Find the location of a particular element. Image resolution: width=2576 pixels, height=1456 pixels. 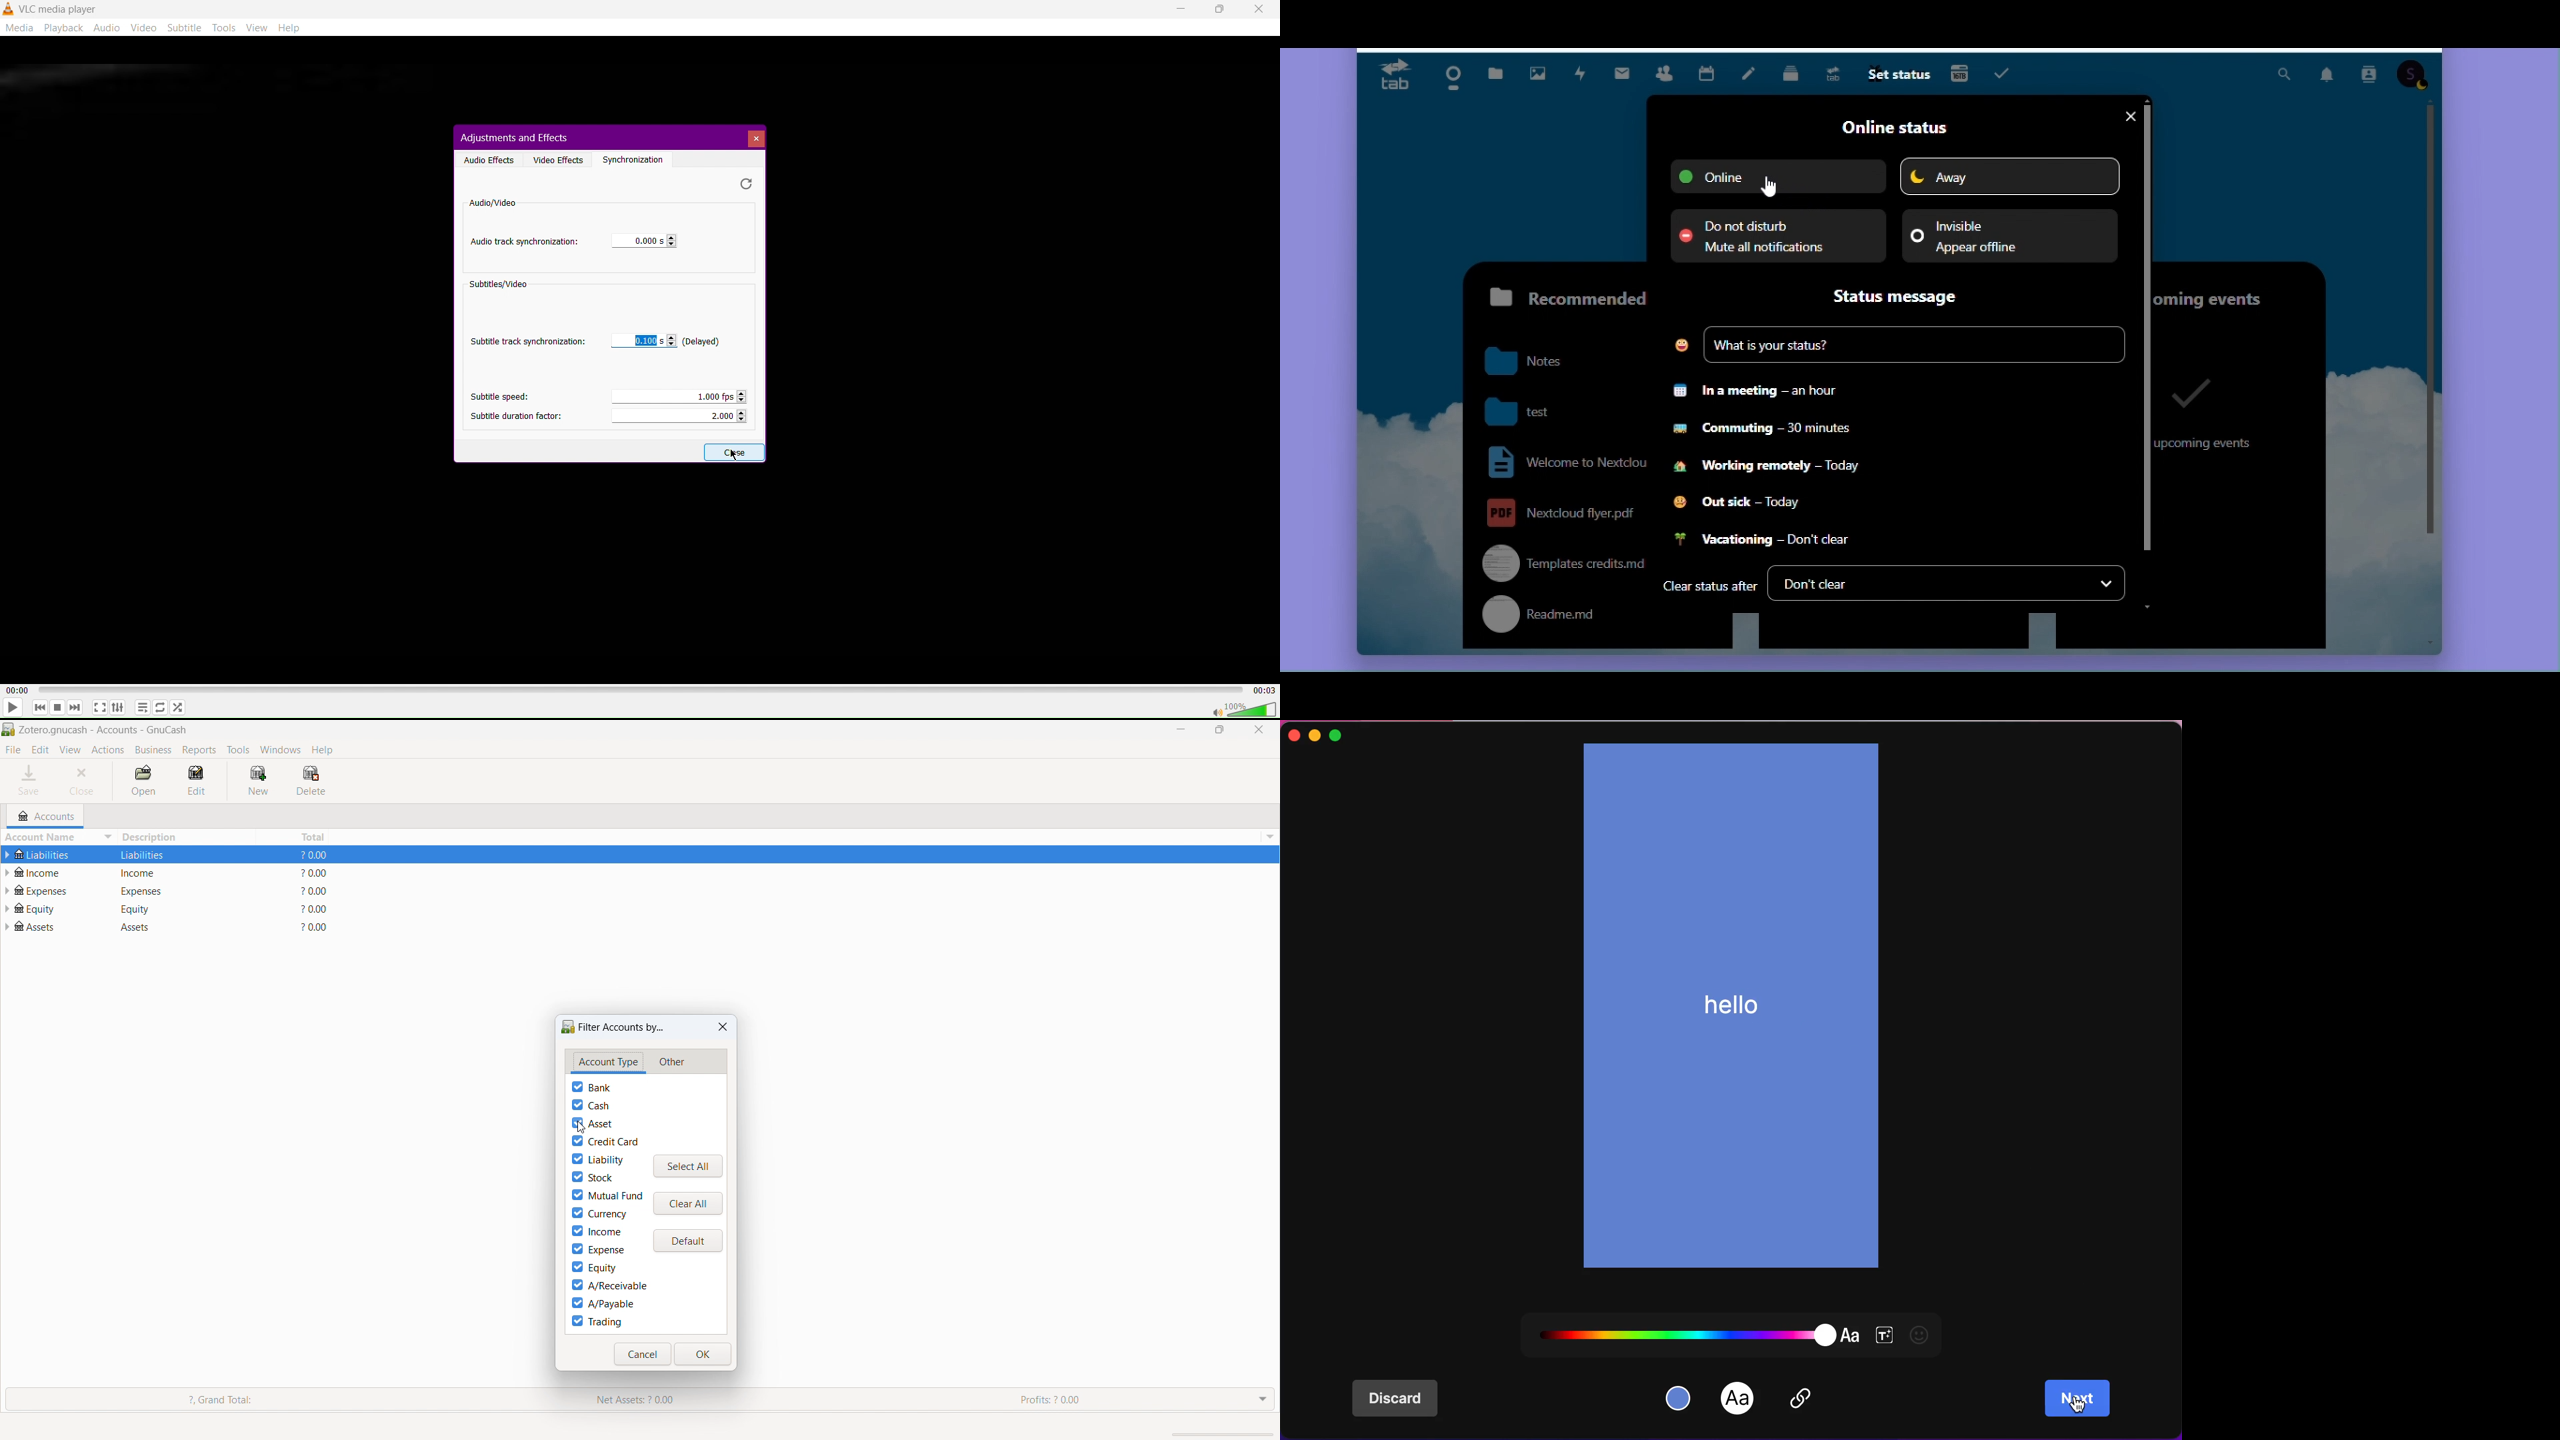

$0.00 is located at coordinates (316, 909).